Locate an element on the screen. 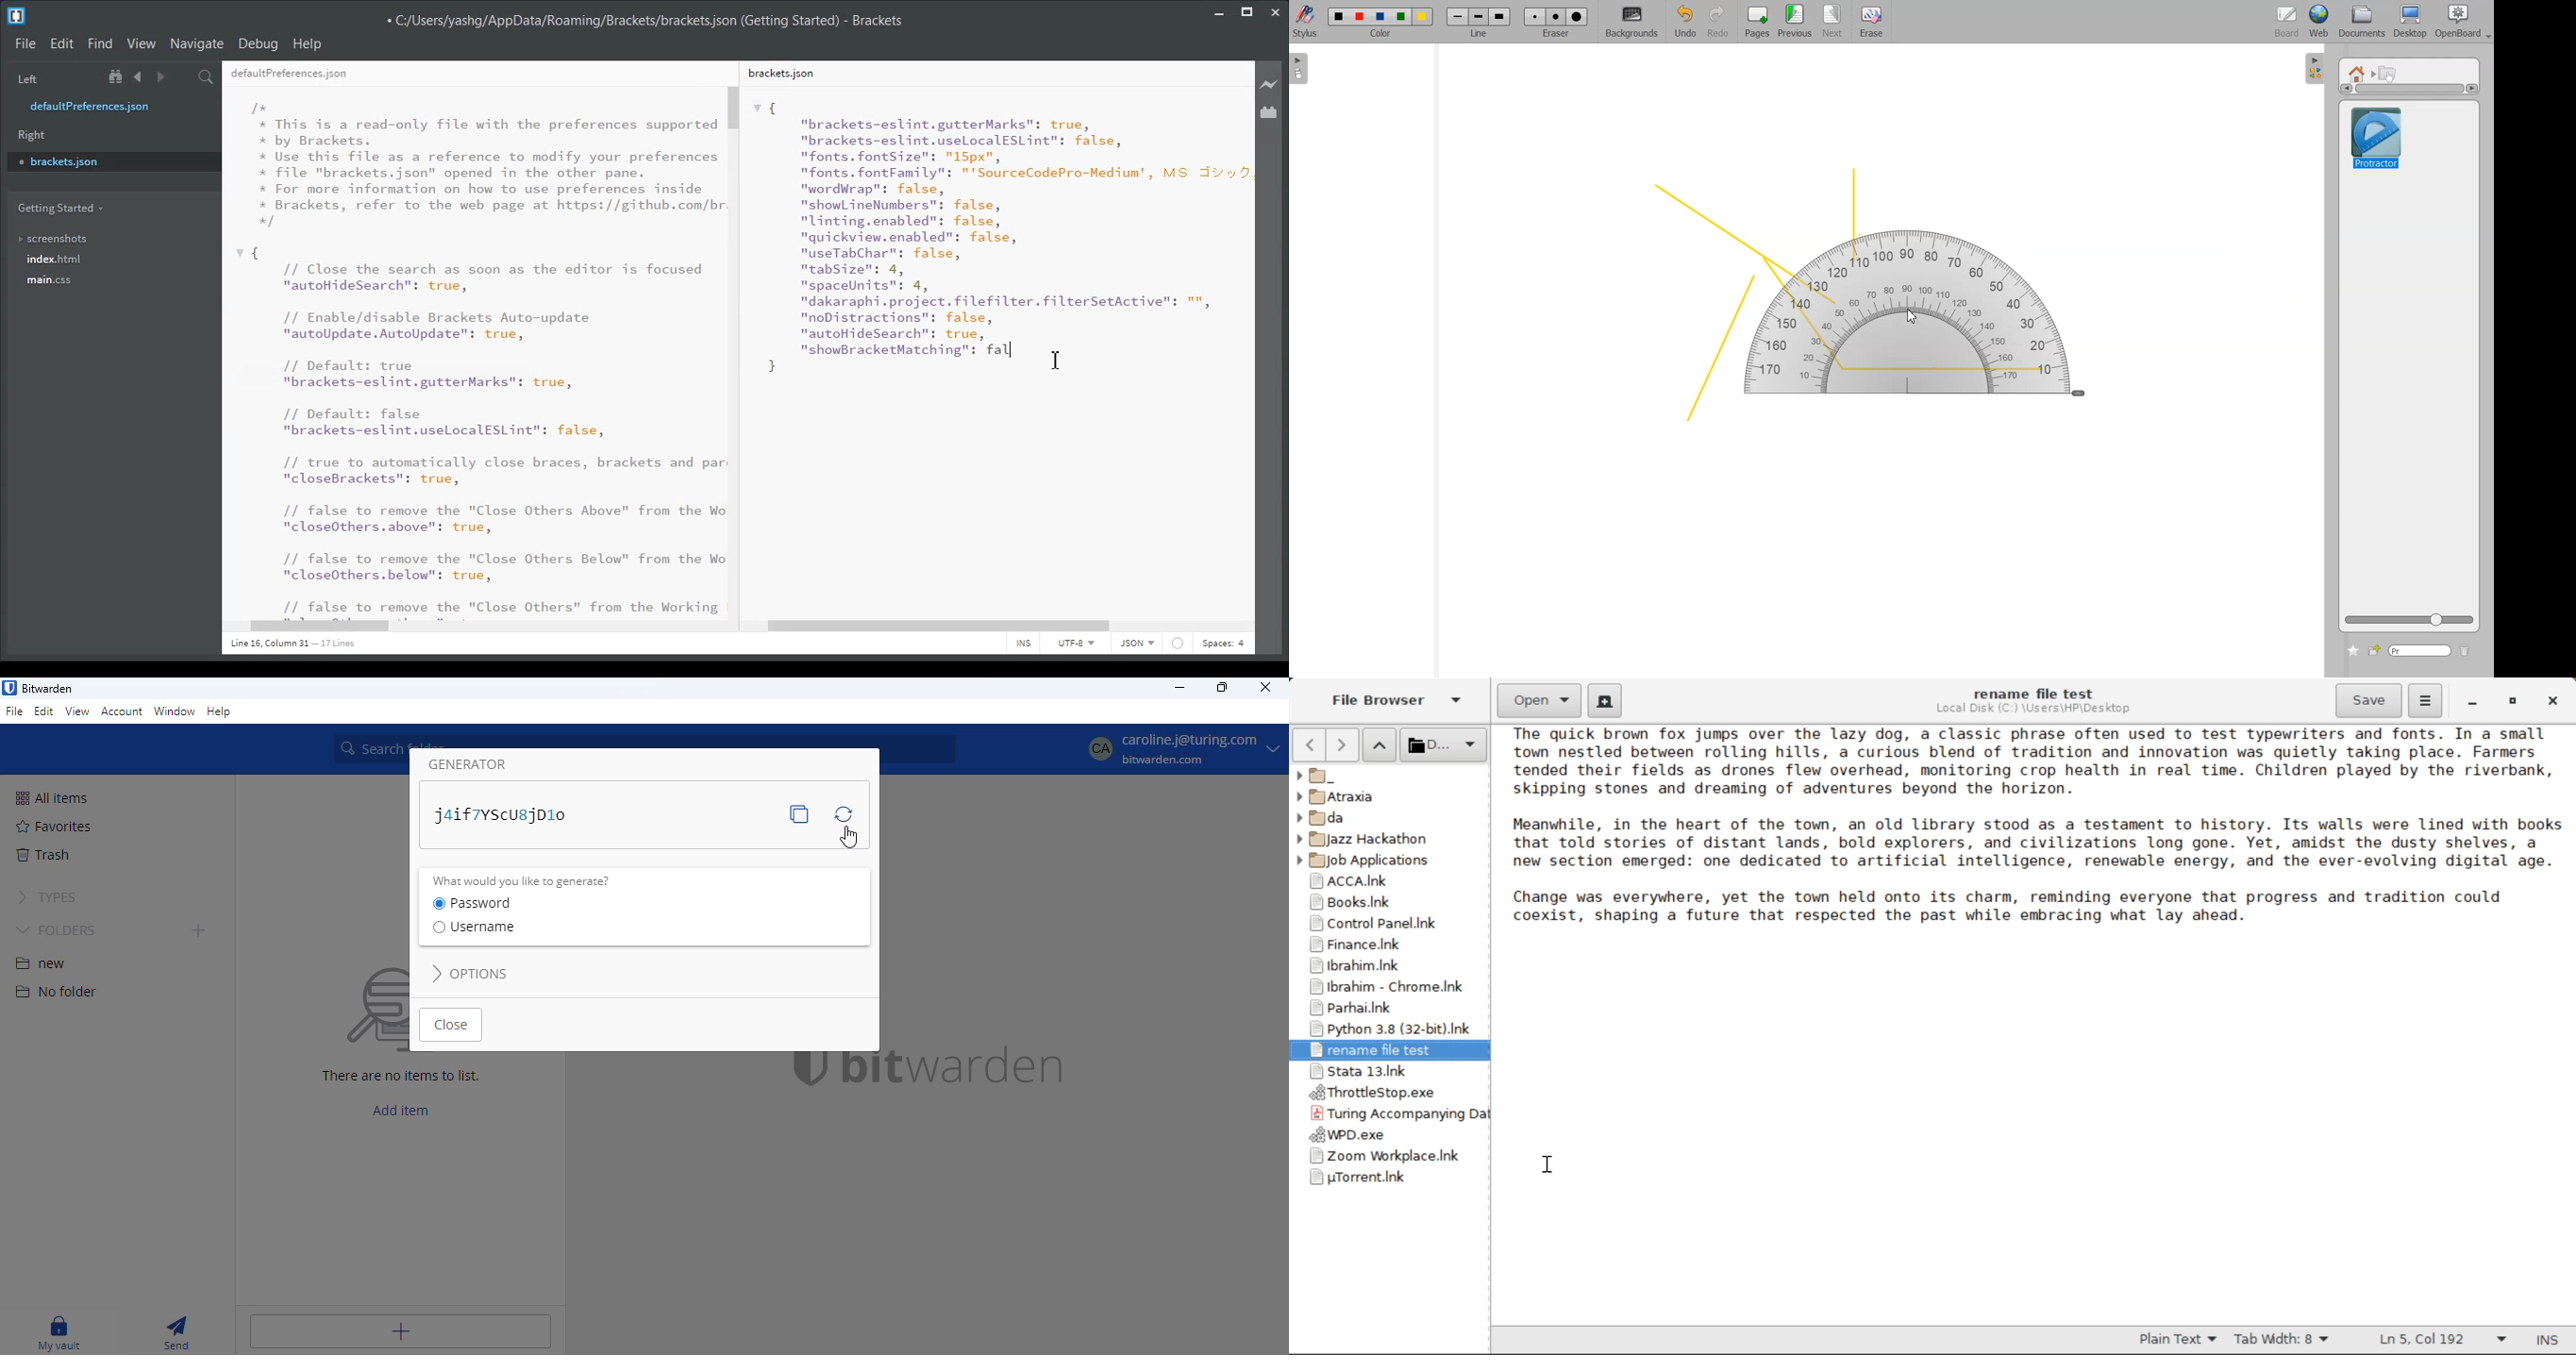 This screenshot has width=2576, height=1372. Parhai Folder Shortcut Link is located at coordinates (1386, 1009).